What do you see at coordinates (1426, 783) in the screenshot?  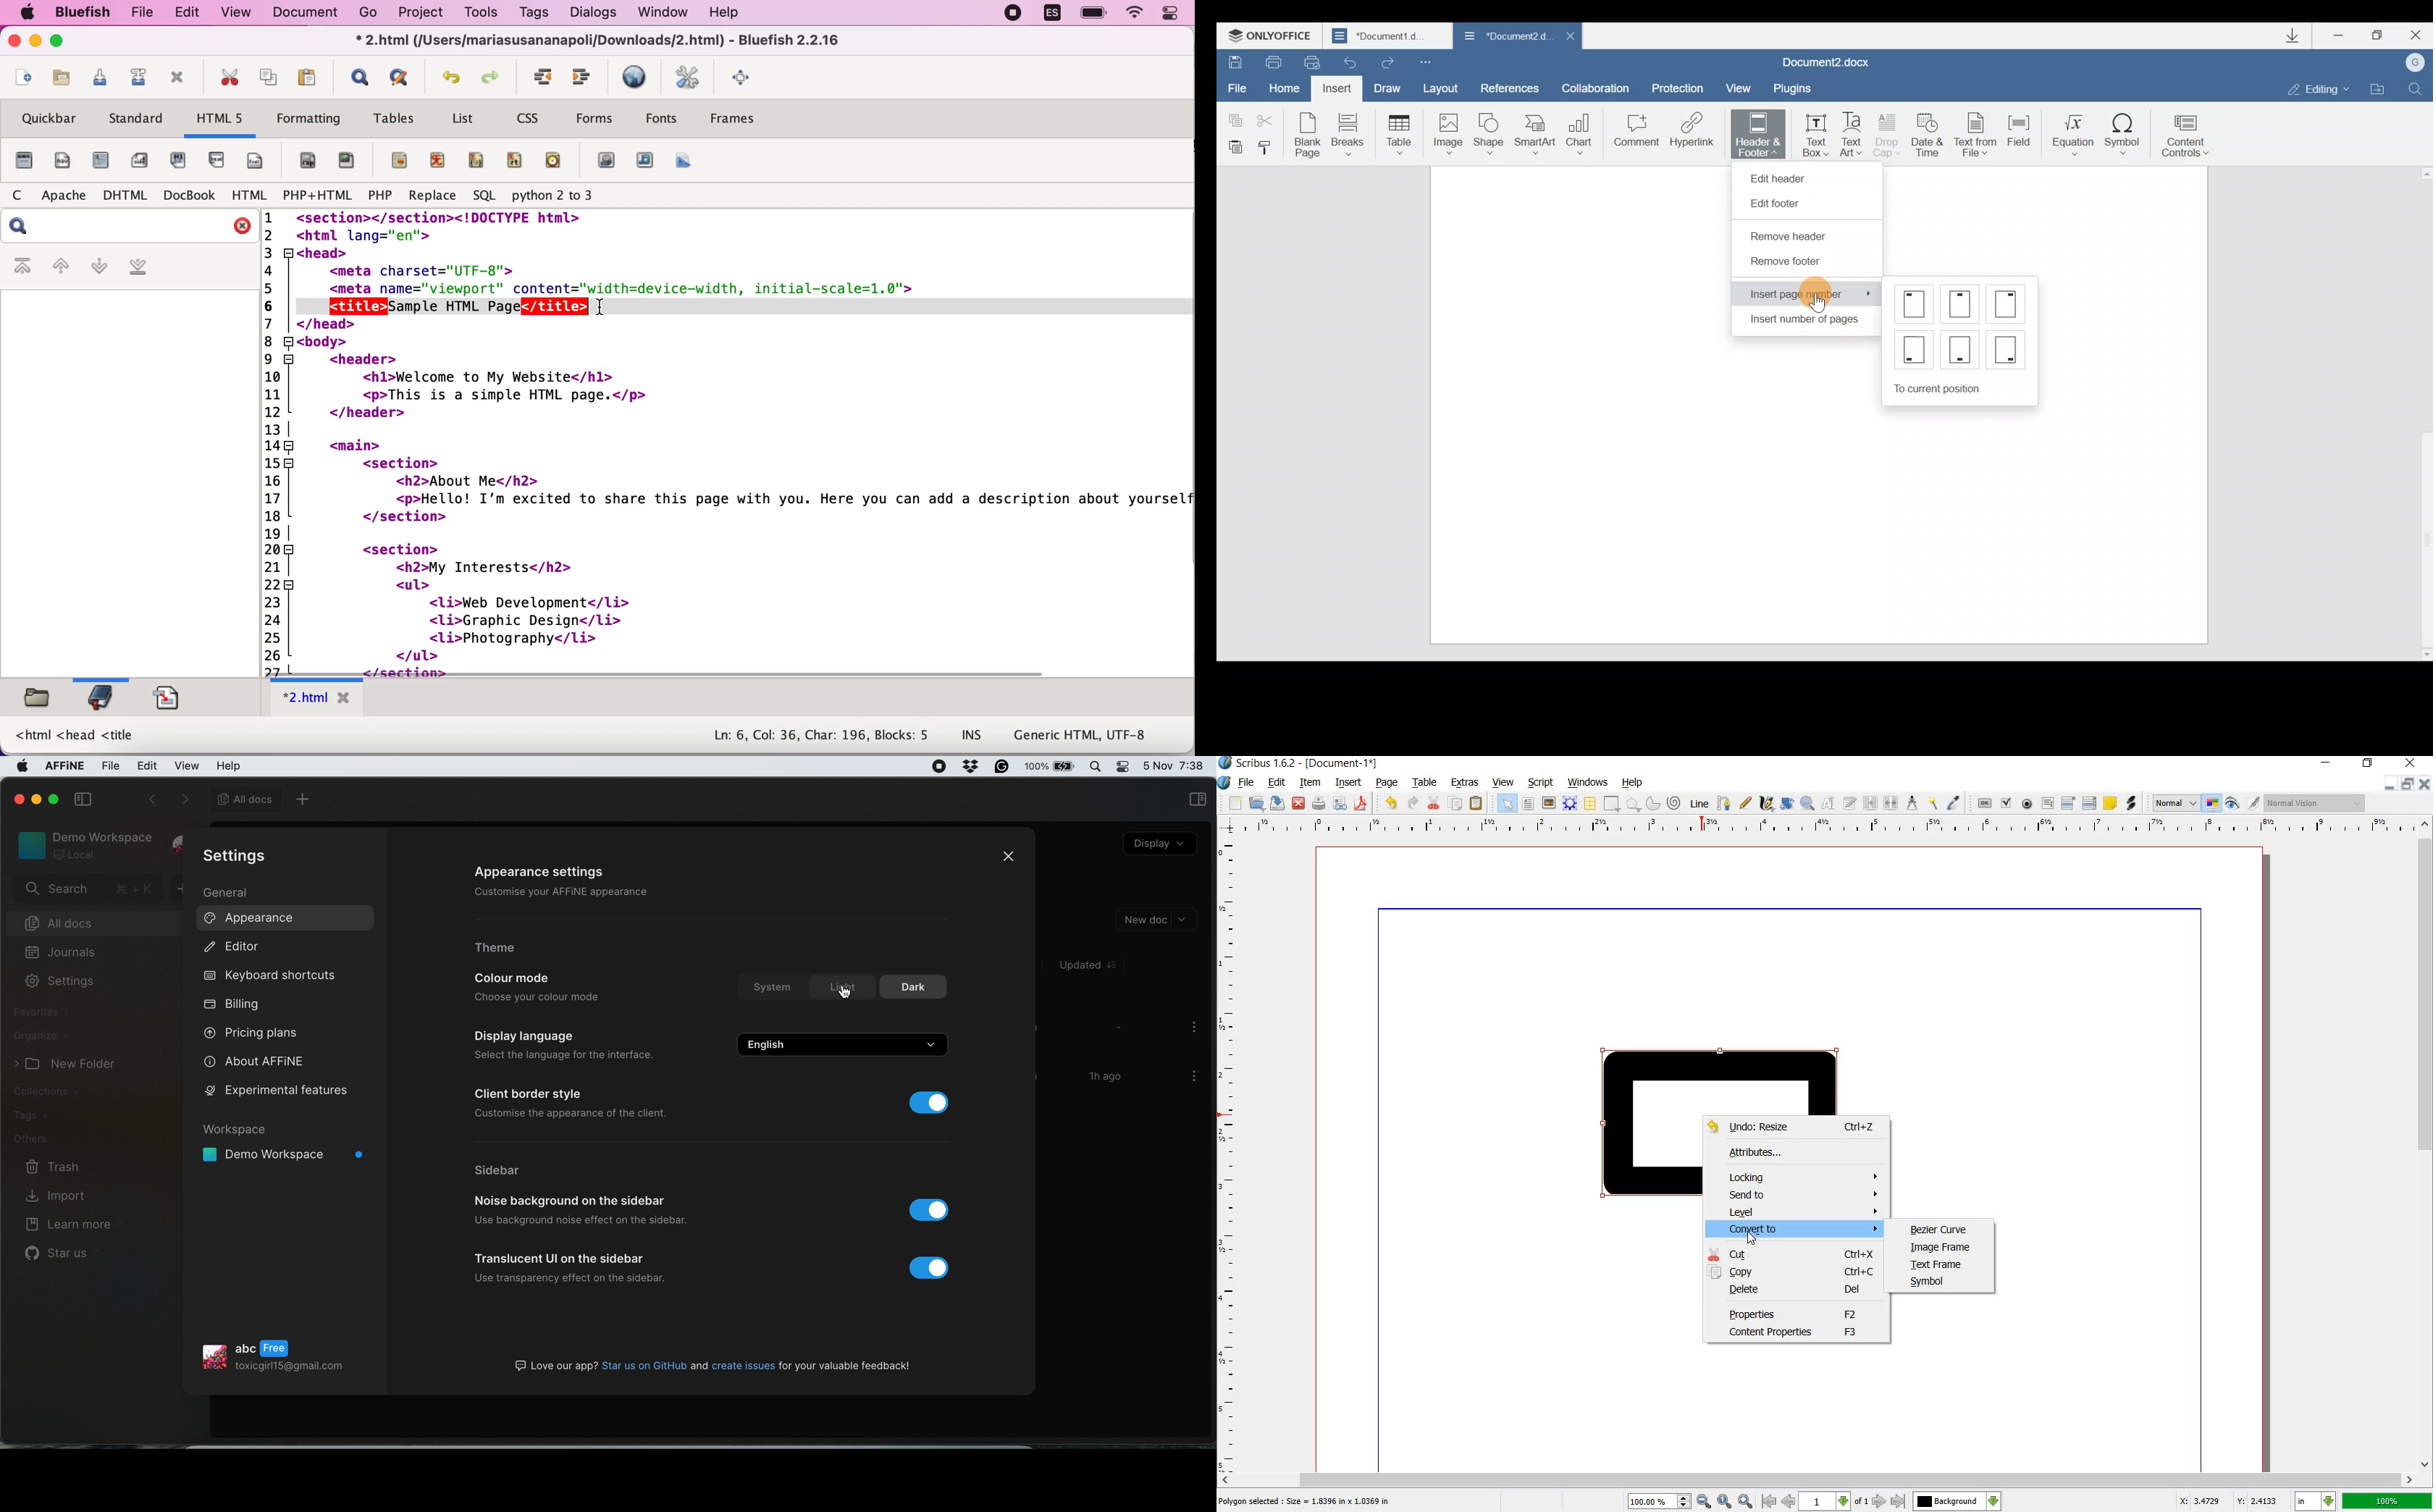 I see `table` at bounding box center [1426, 783].